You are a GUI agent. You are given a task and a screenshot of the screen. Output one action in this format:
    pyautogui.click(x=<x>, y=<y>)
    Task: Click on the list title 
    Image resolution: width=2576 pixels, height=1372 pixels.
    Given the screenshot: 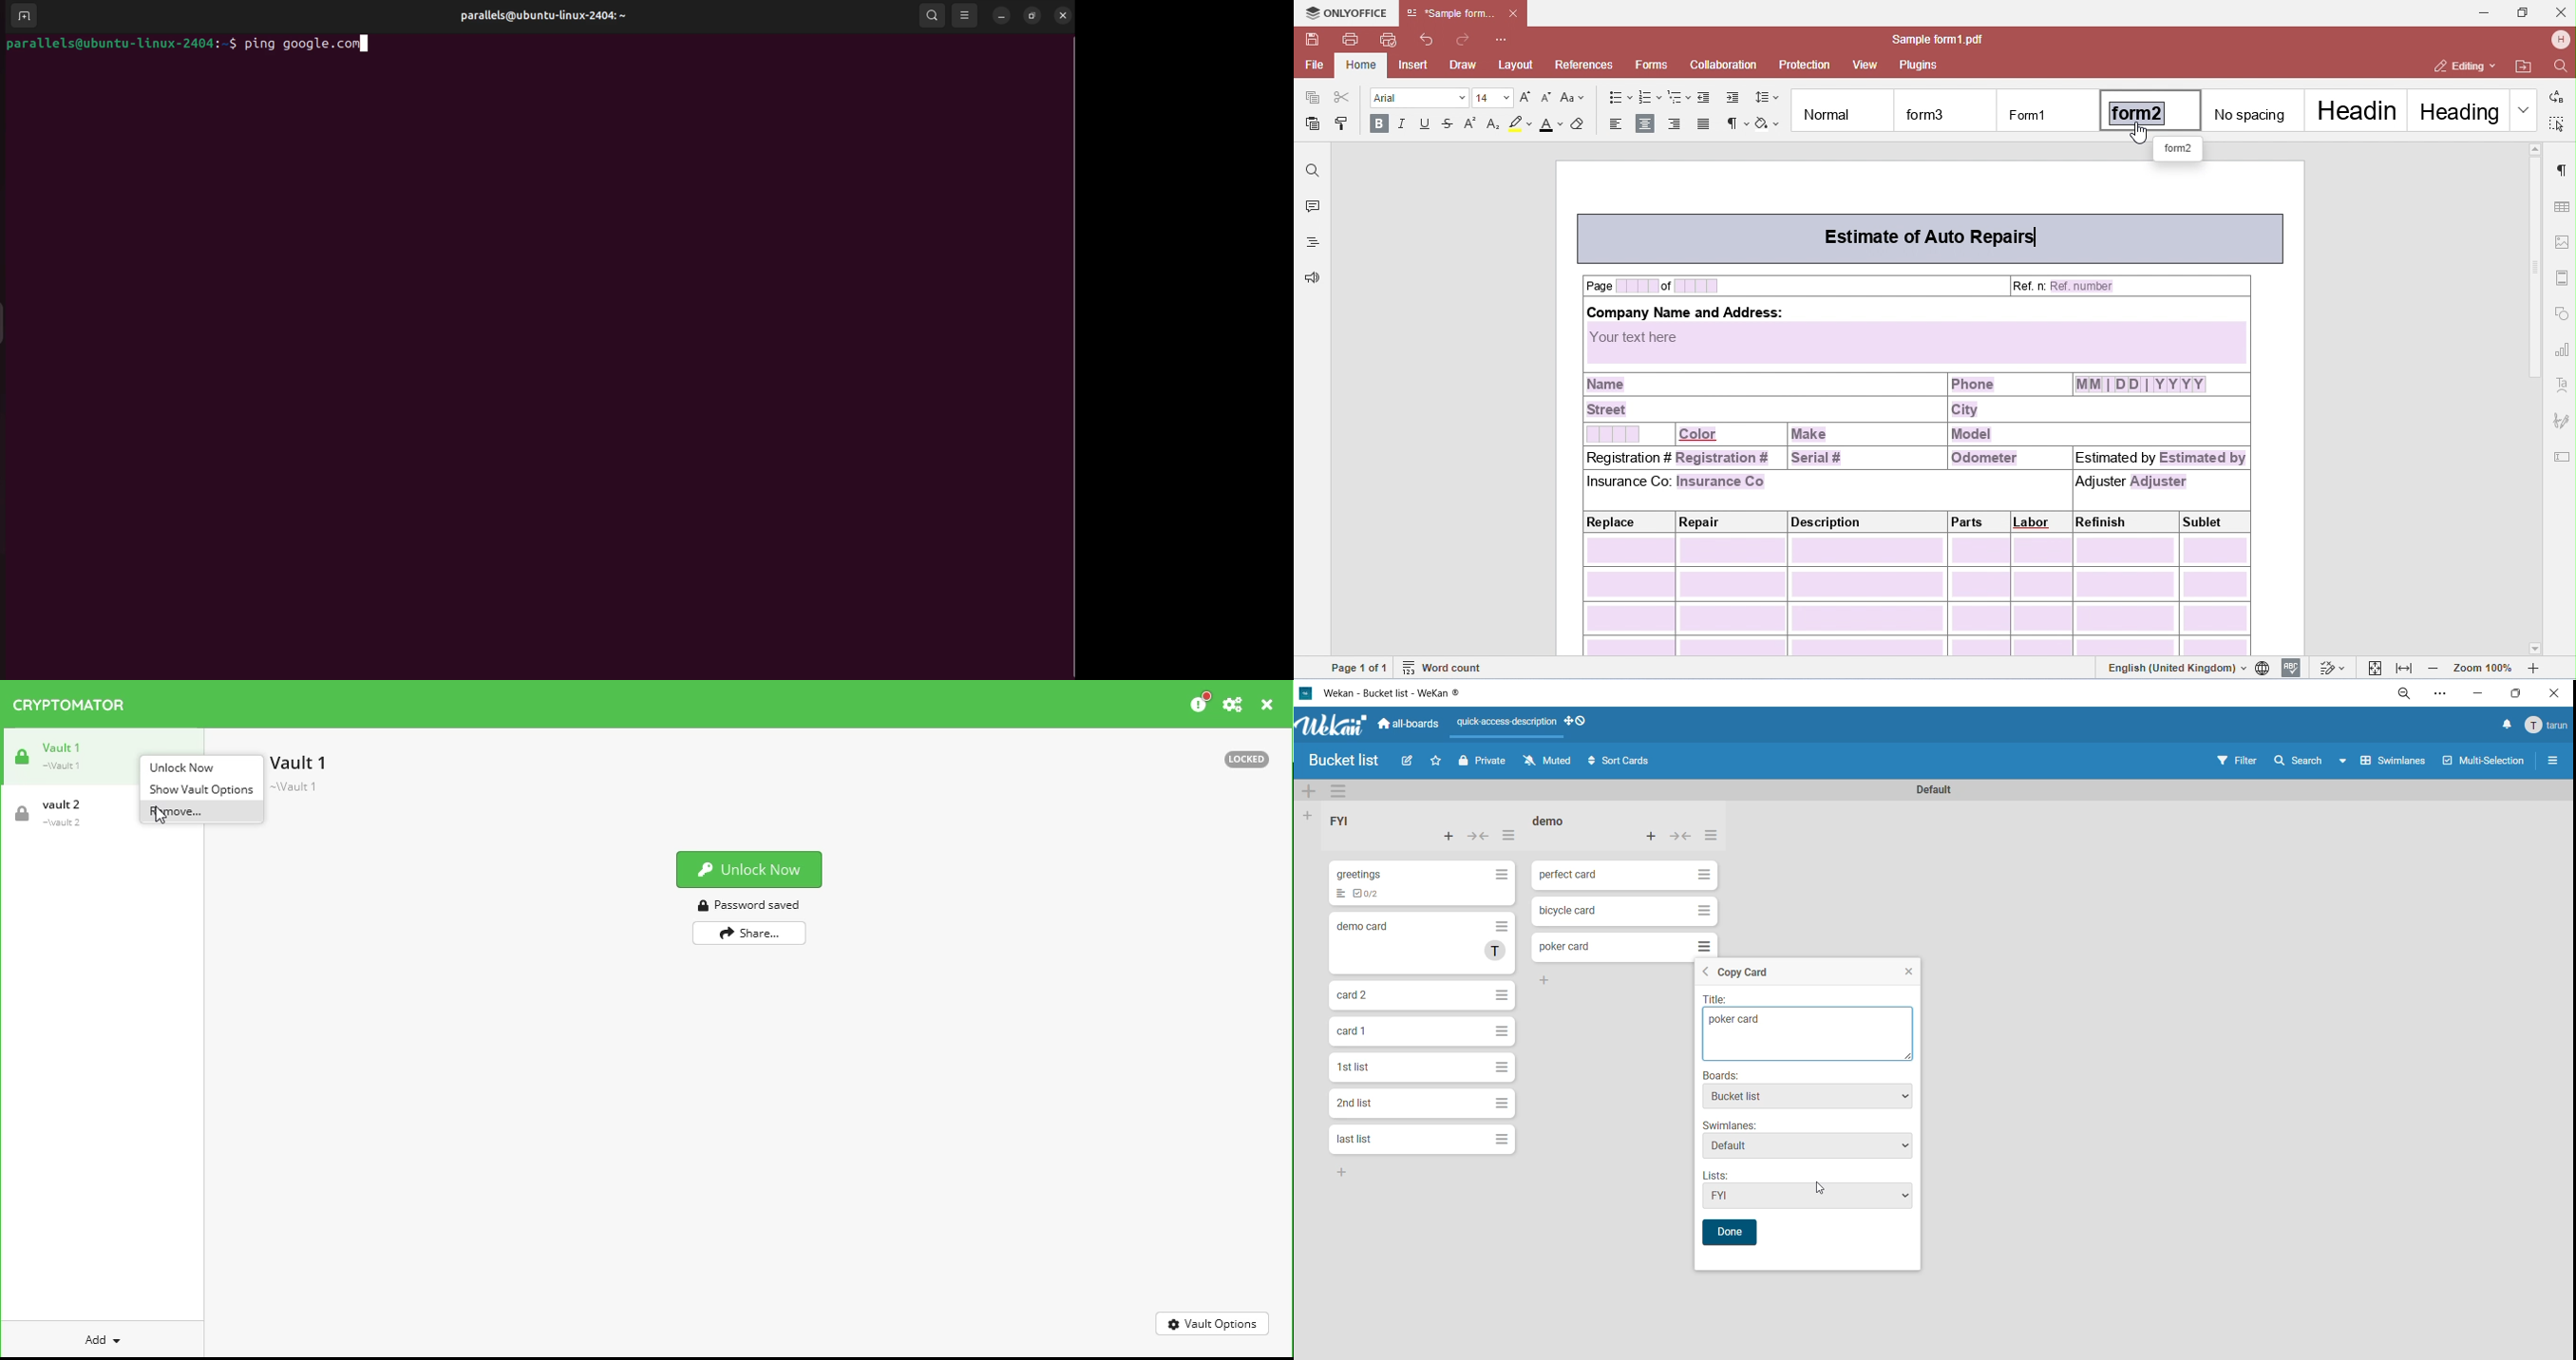 What is the action you would take?
    pyautogui.click(x=1556, y=822)
    